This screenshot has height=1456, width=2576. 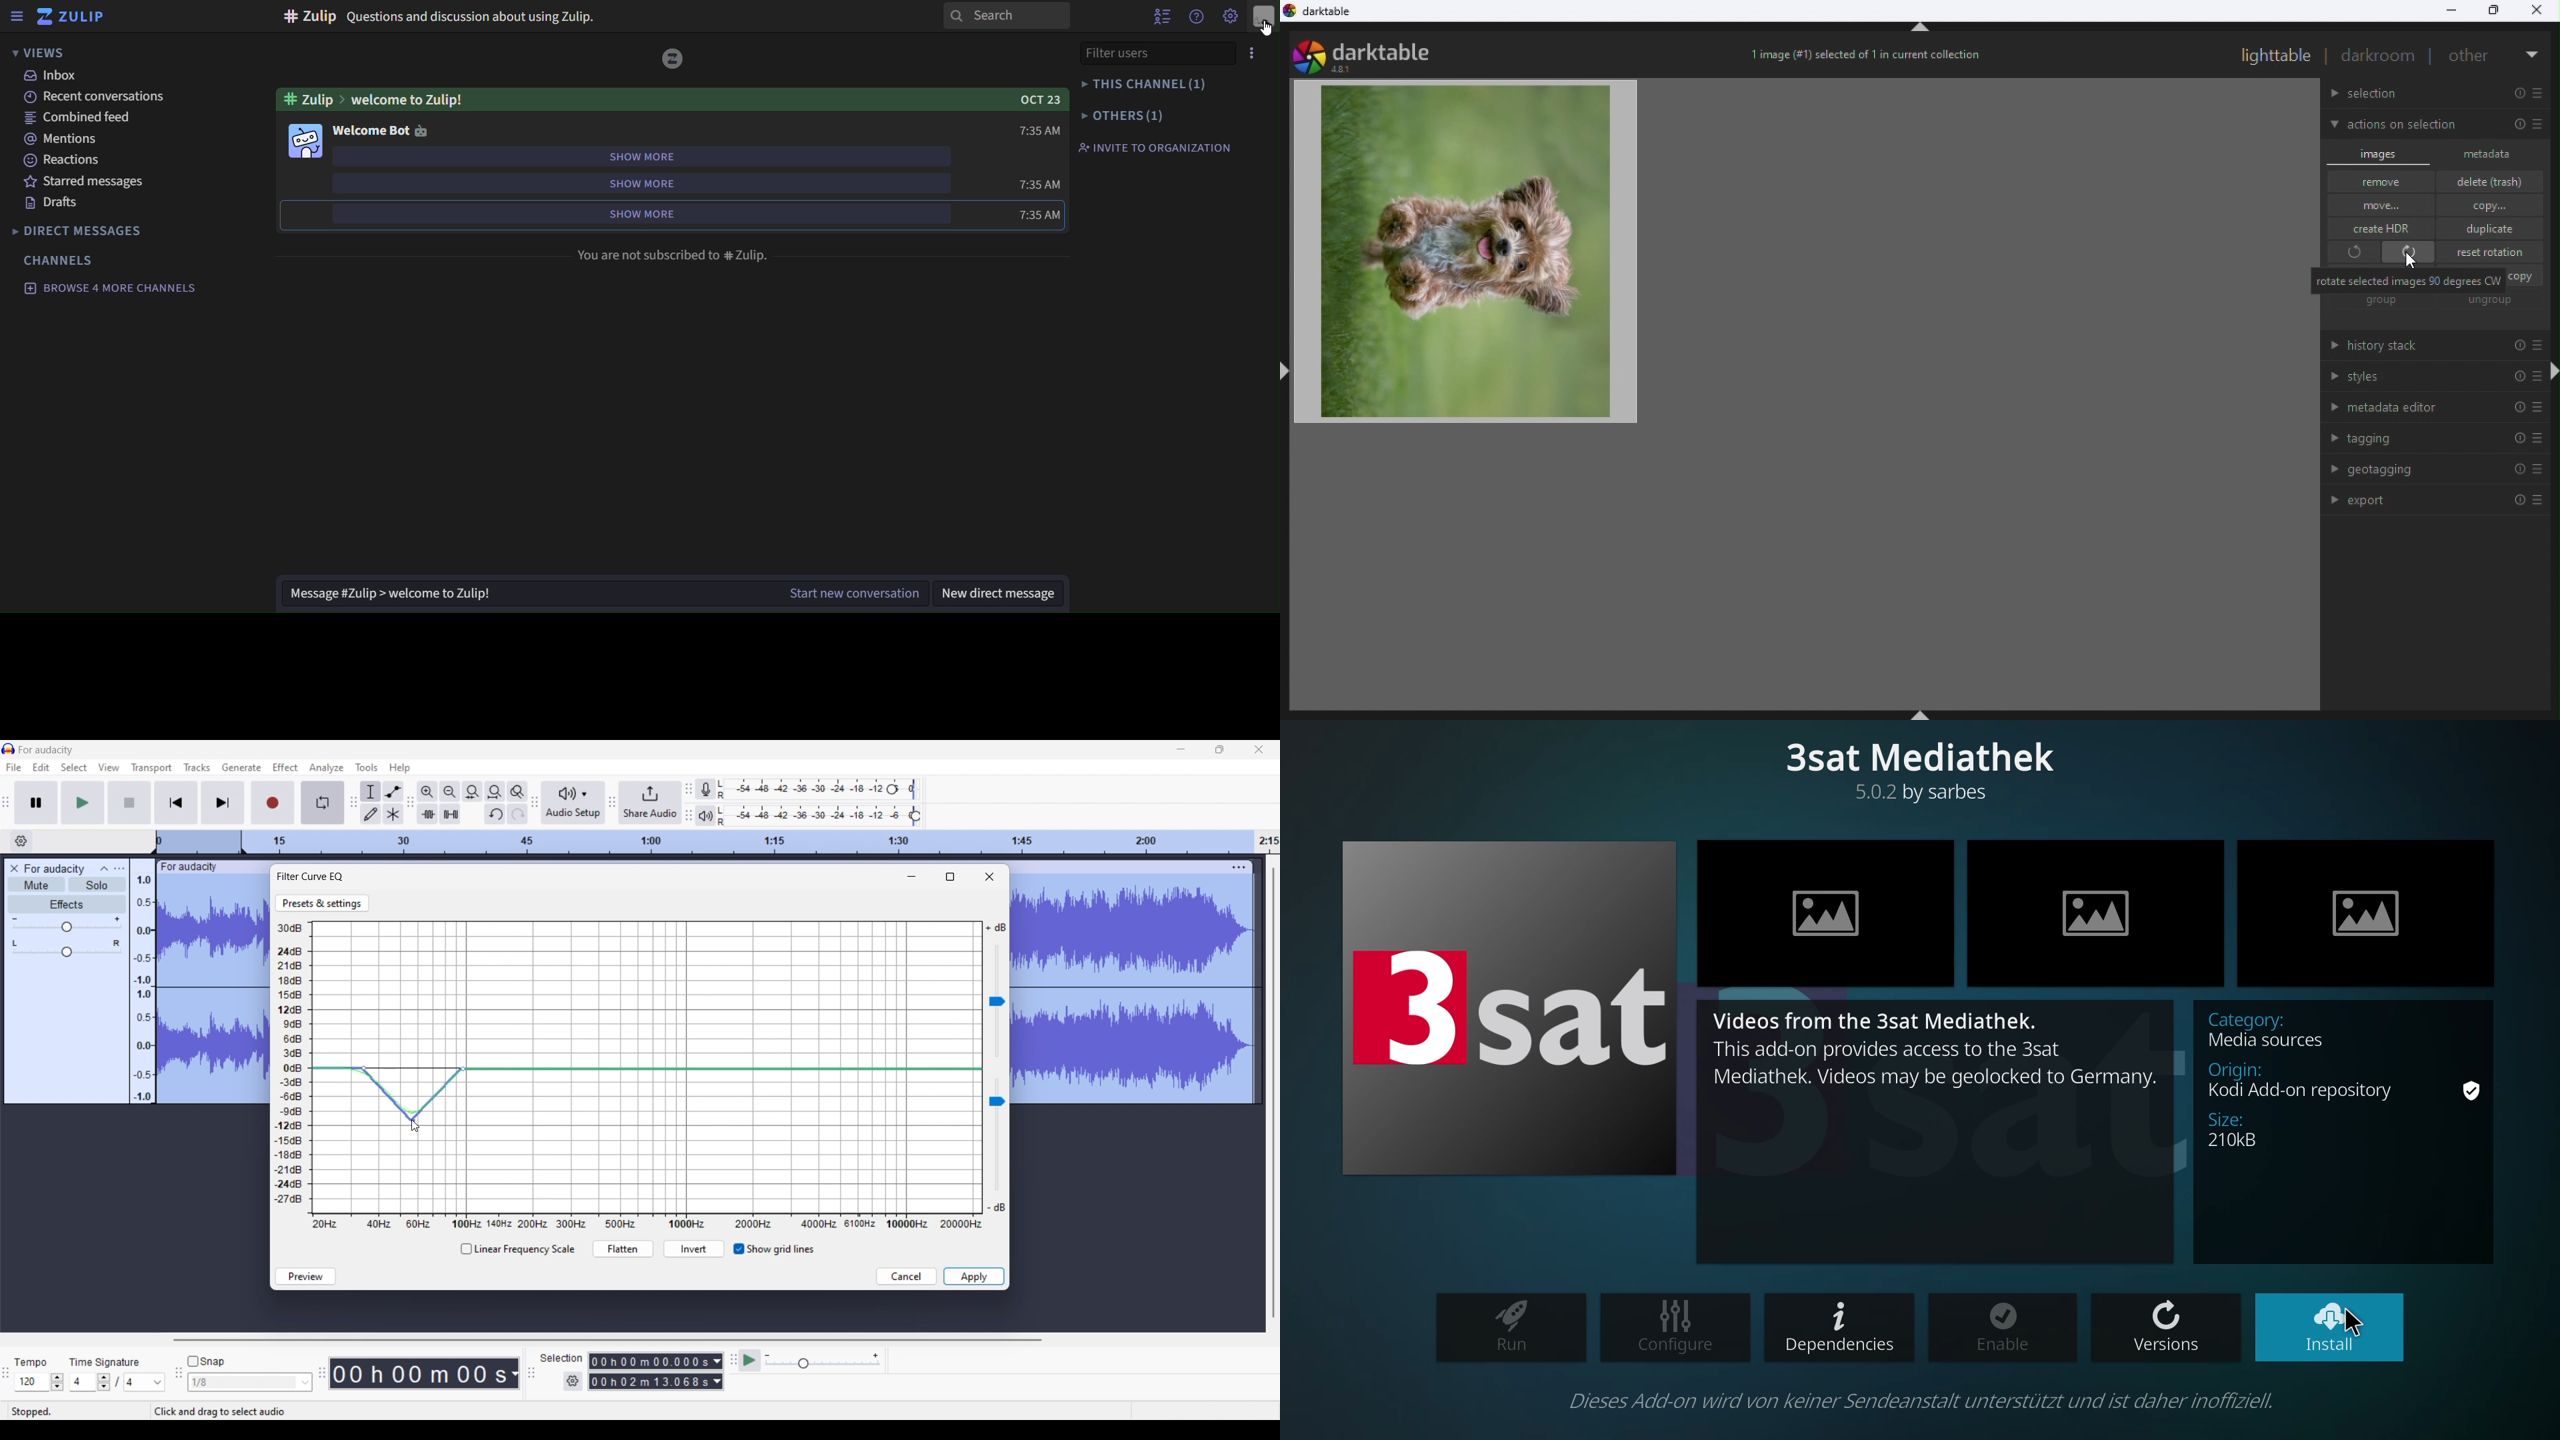 What do you see at coordinates (16, 869) in the screenshot?
I see `Delete track` at bounding box center [16, 869].